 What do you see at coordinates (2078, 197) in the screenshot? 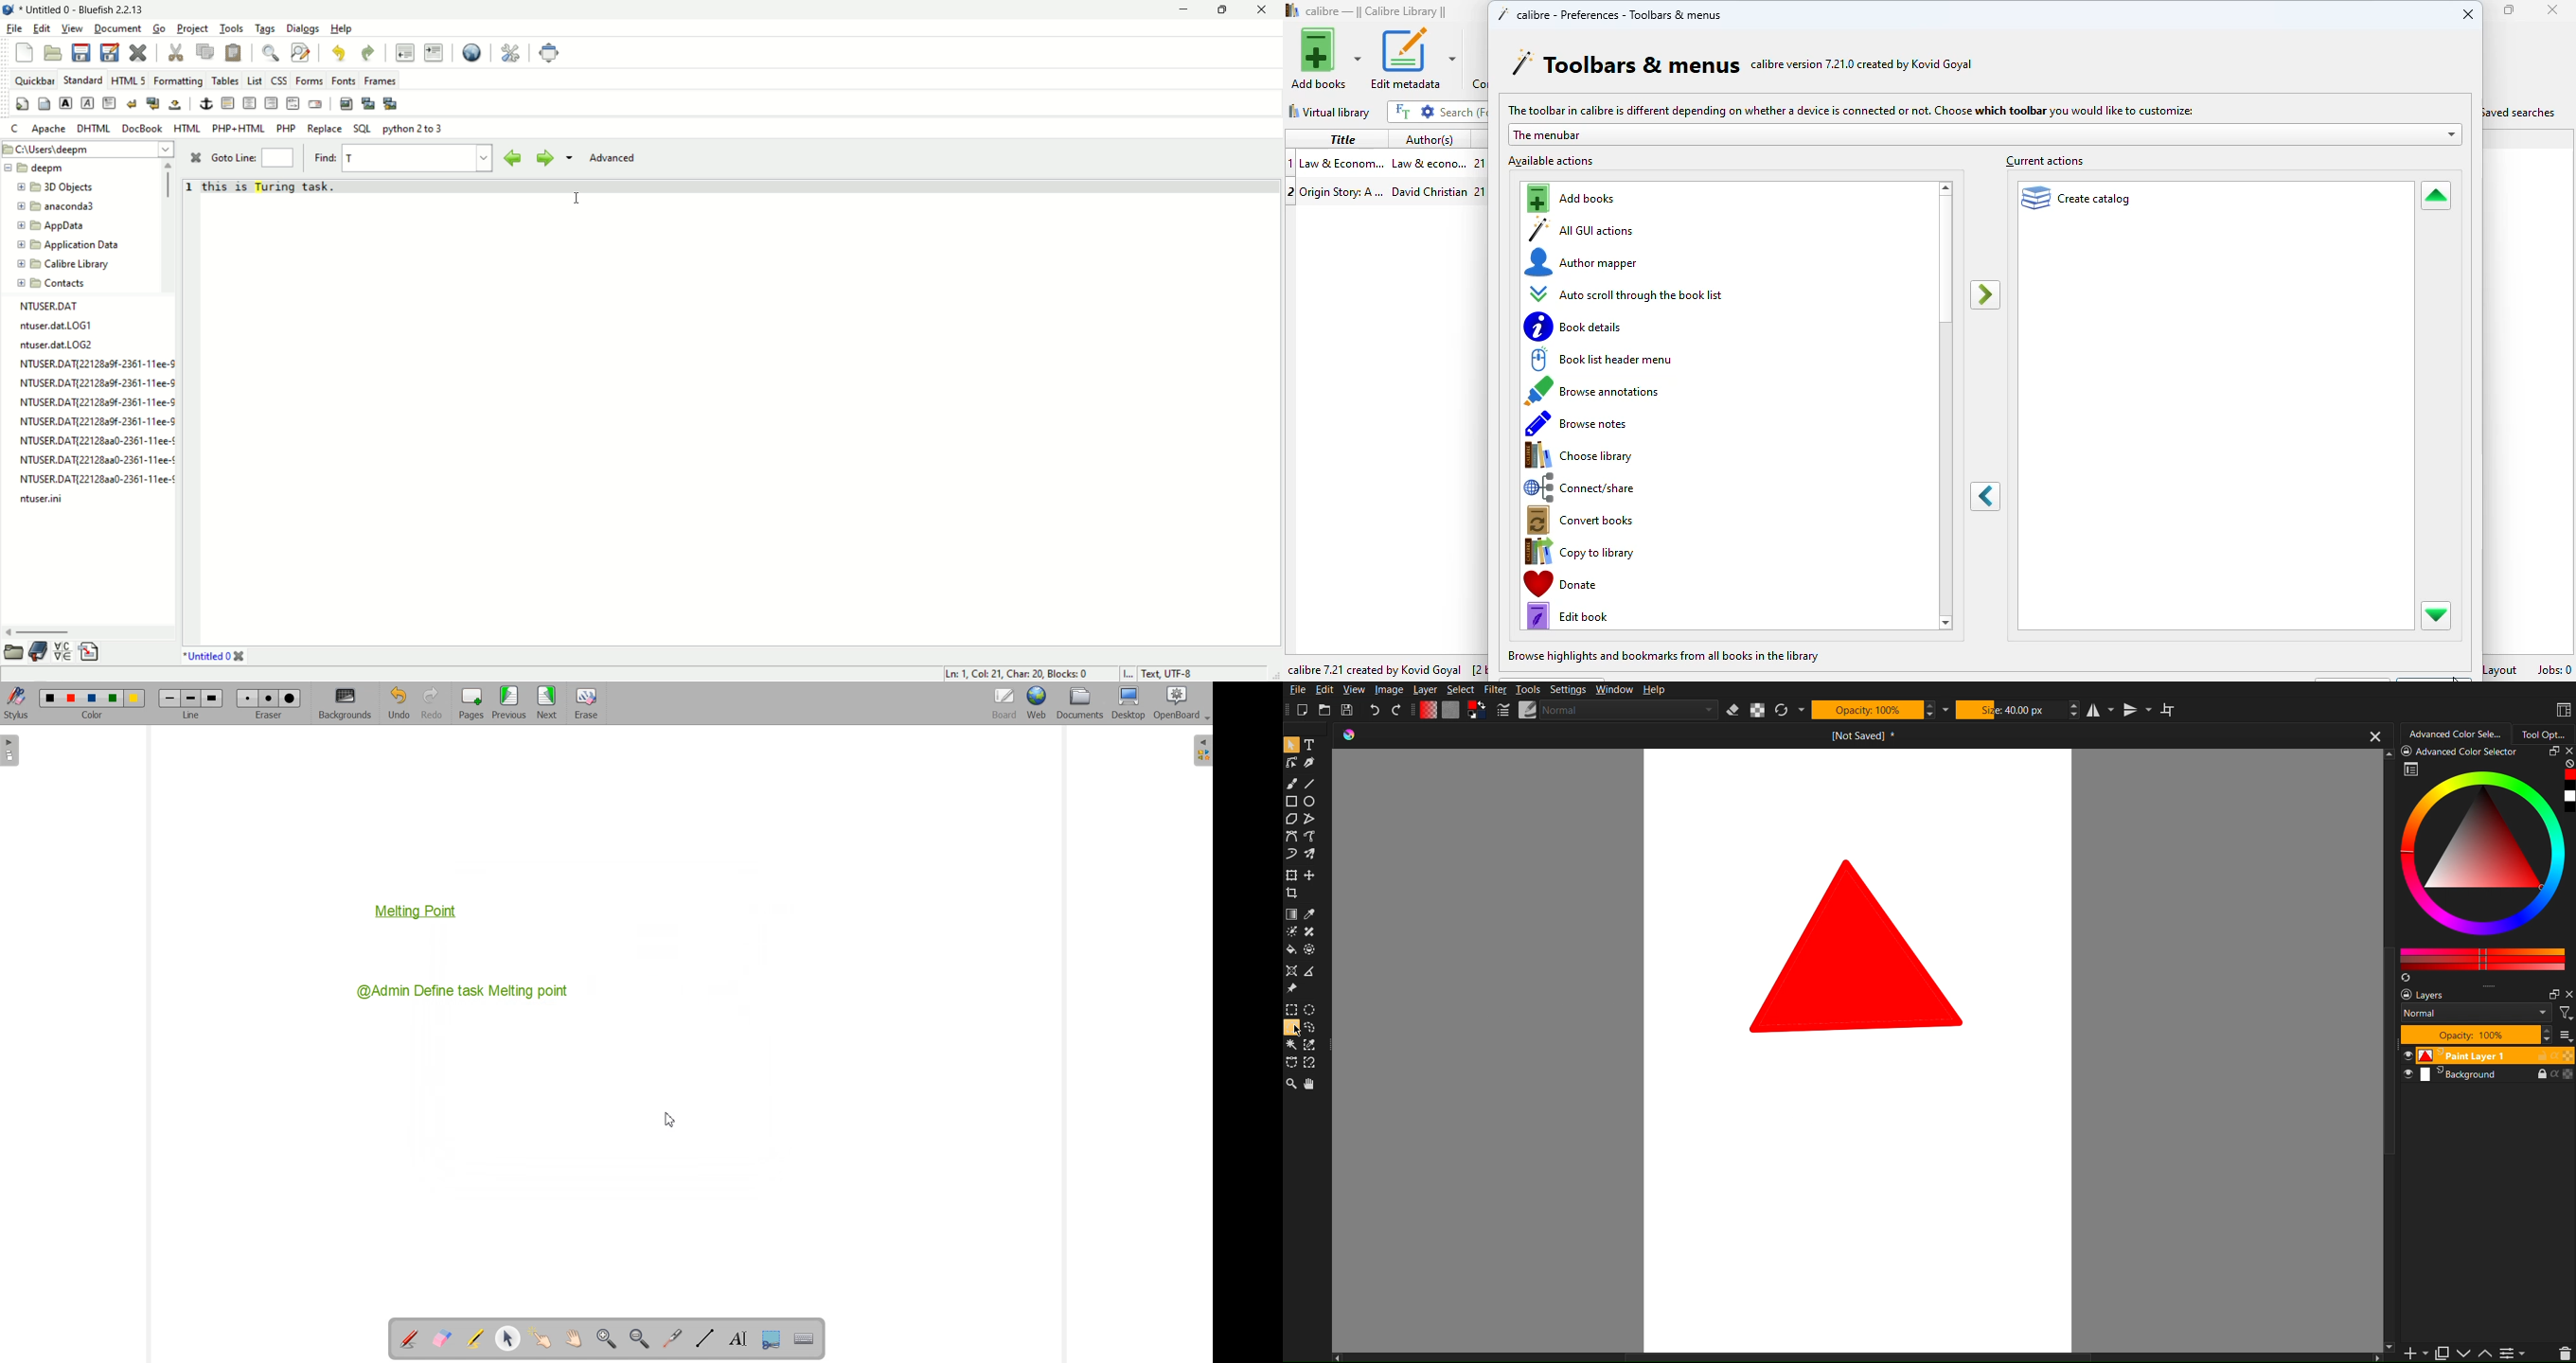
I see `create catalog` at bounding box center [2078, 197].